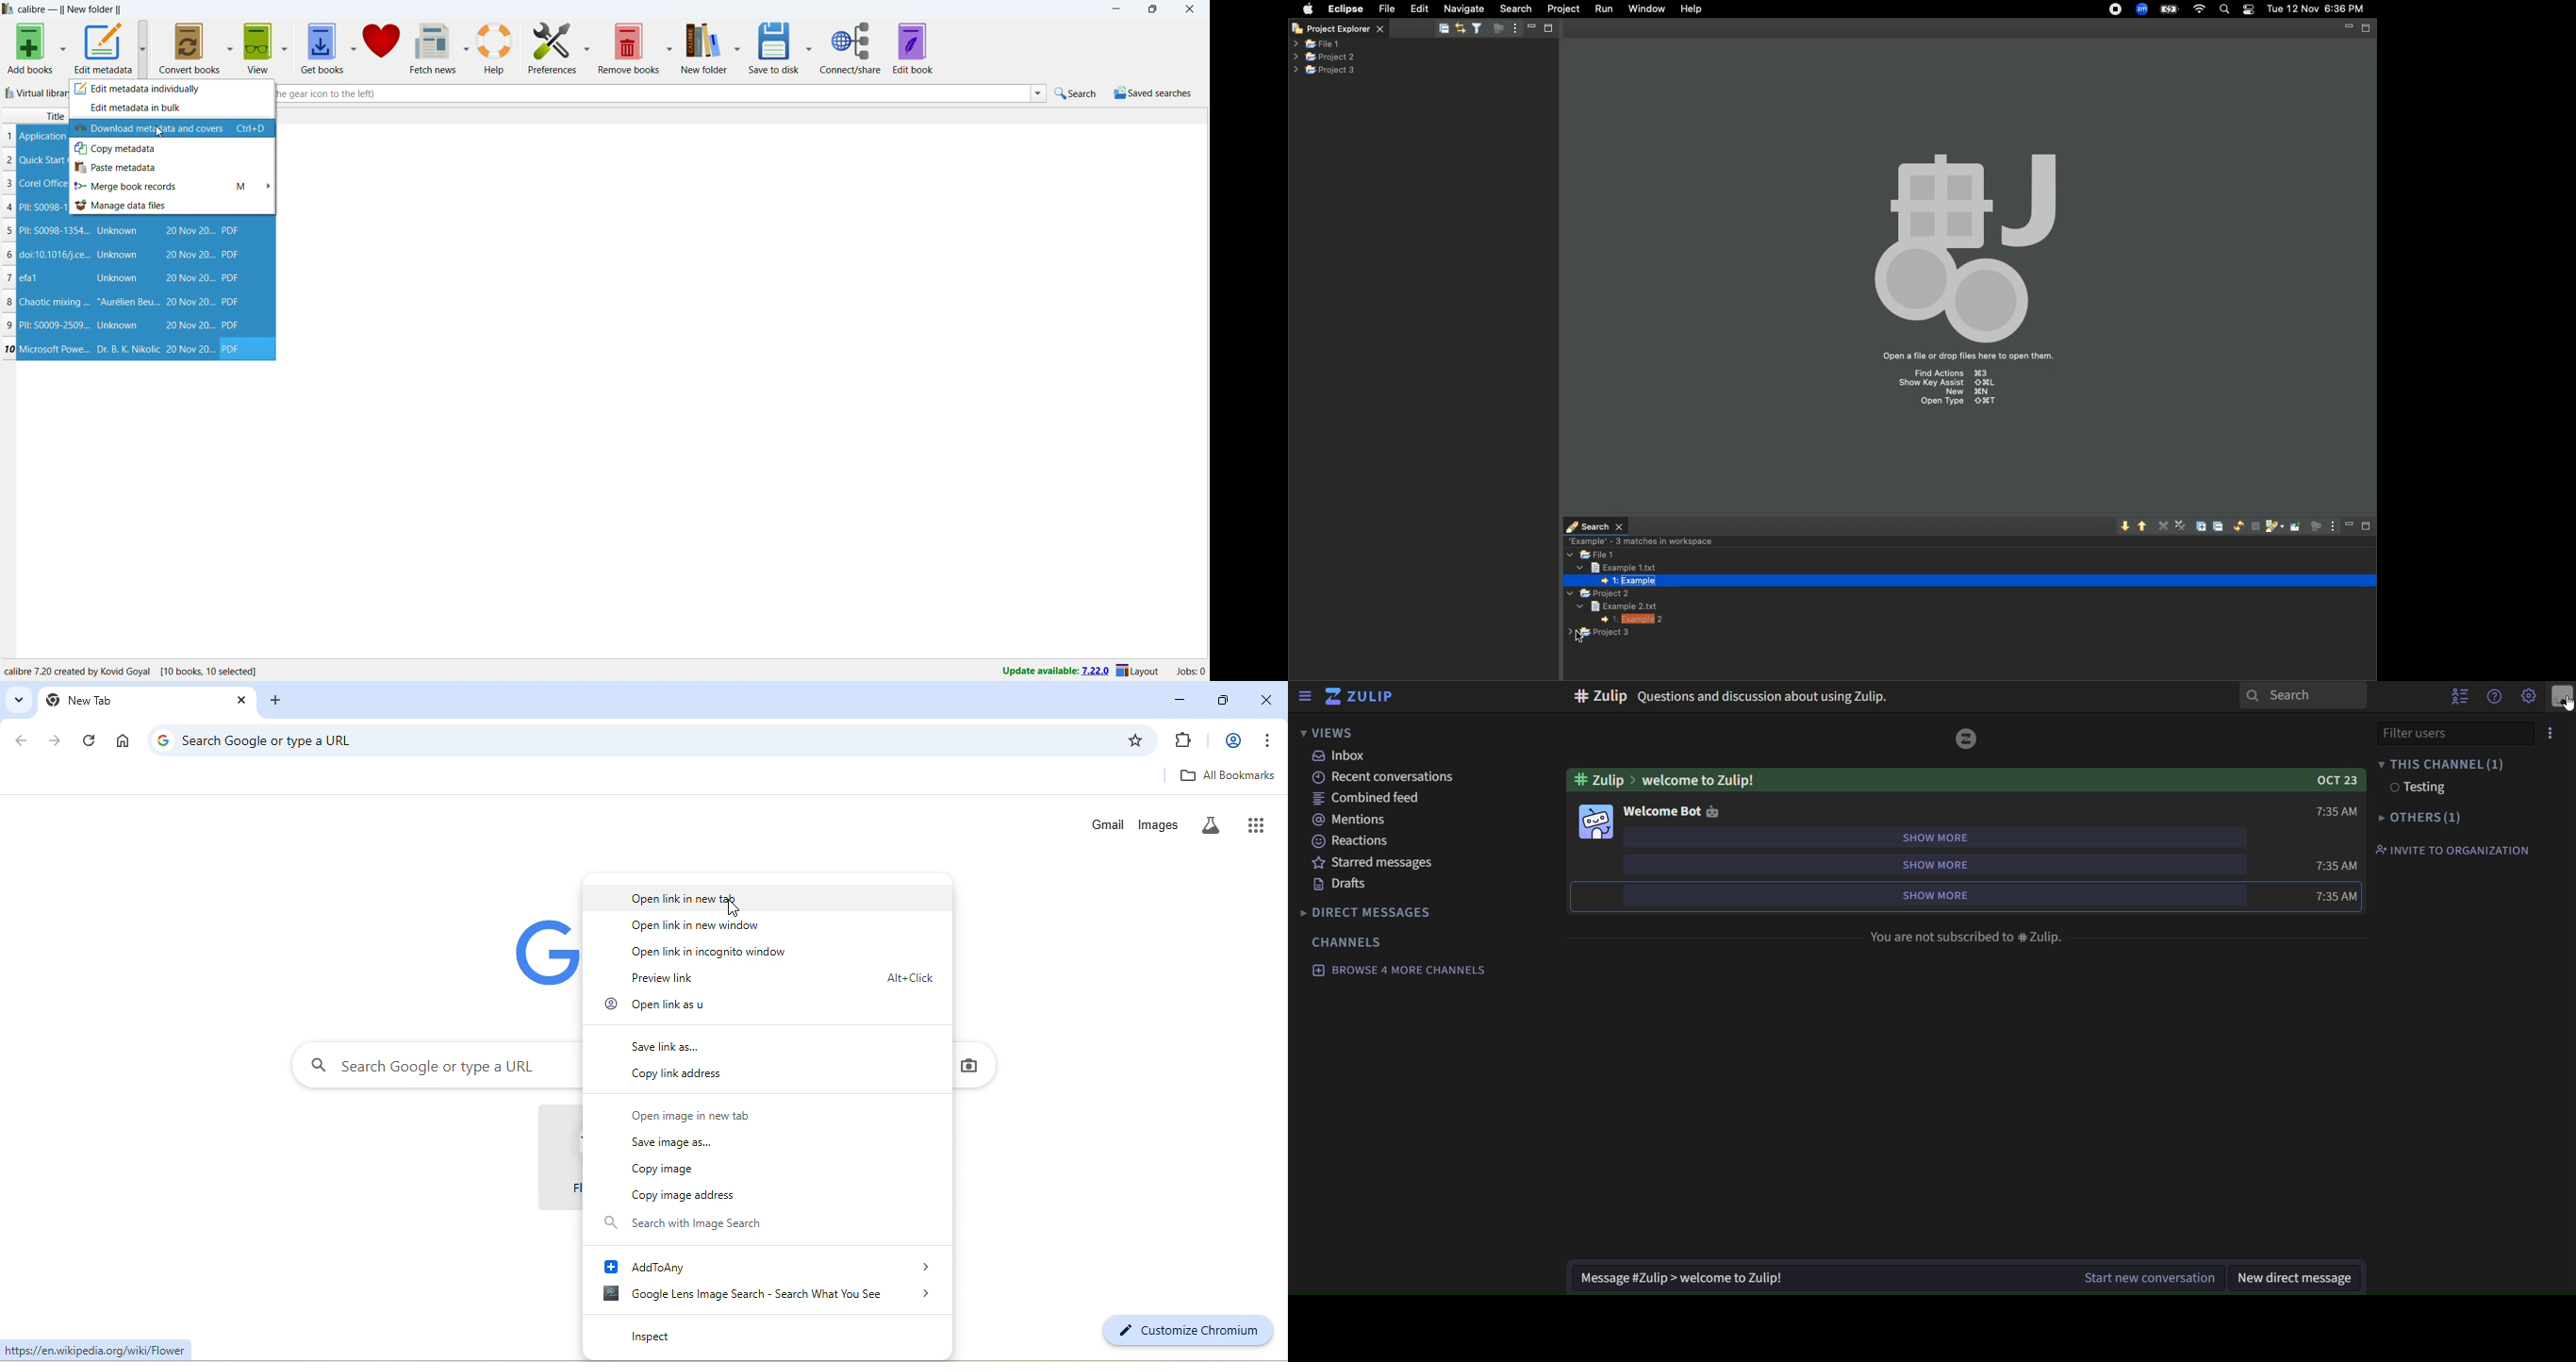 The height and width of the screenshot is (1372, 2576). Describe the element at coordinates (703, 925) in the screenshot. I see `open link in new window` at that location.